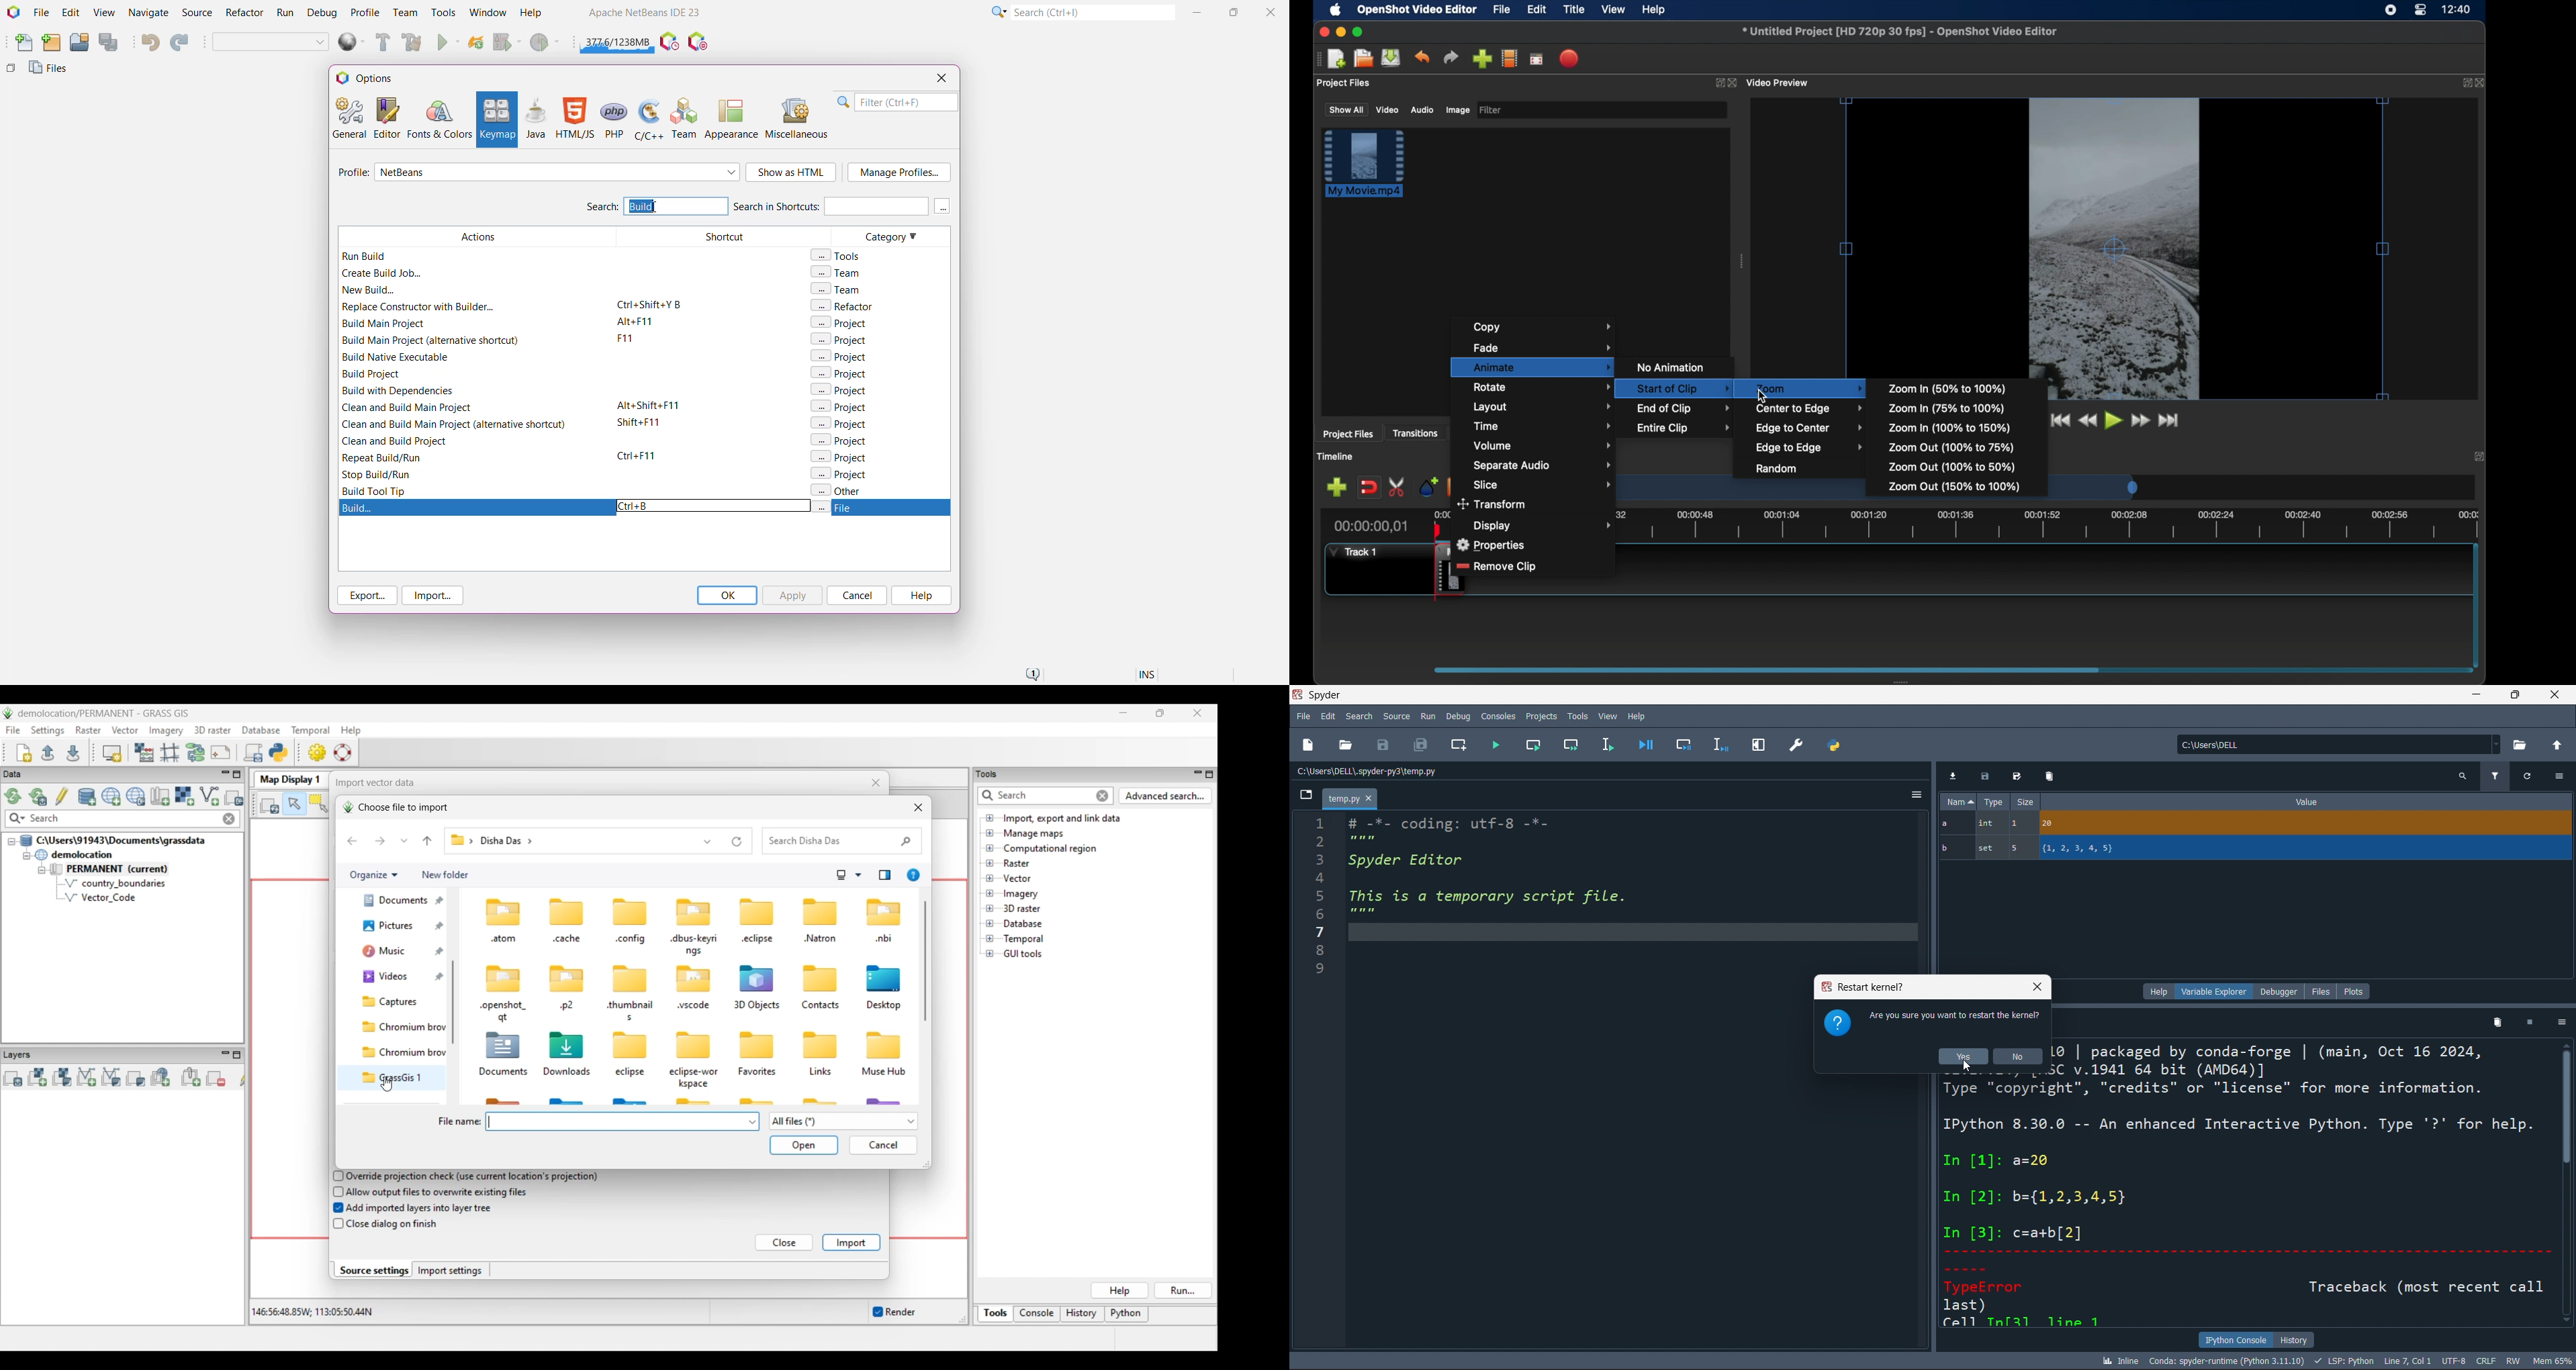  What do you see at coordinates (320, 13) in the screenshot?
I see `Debug ` at bounding box center [320, 13].